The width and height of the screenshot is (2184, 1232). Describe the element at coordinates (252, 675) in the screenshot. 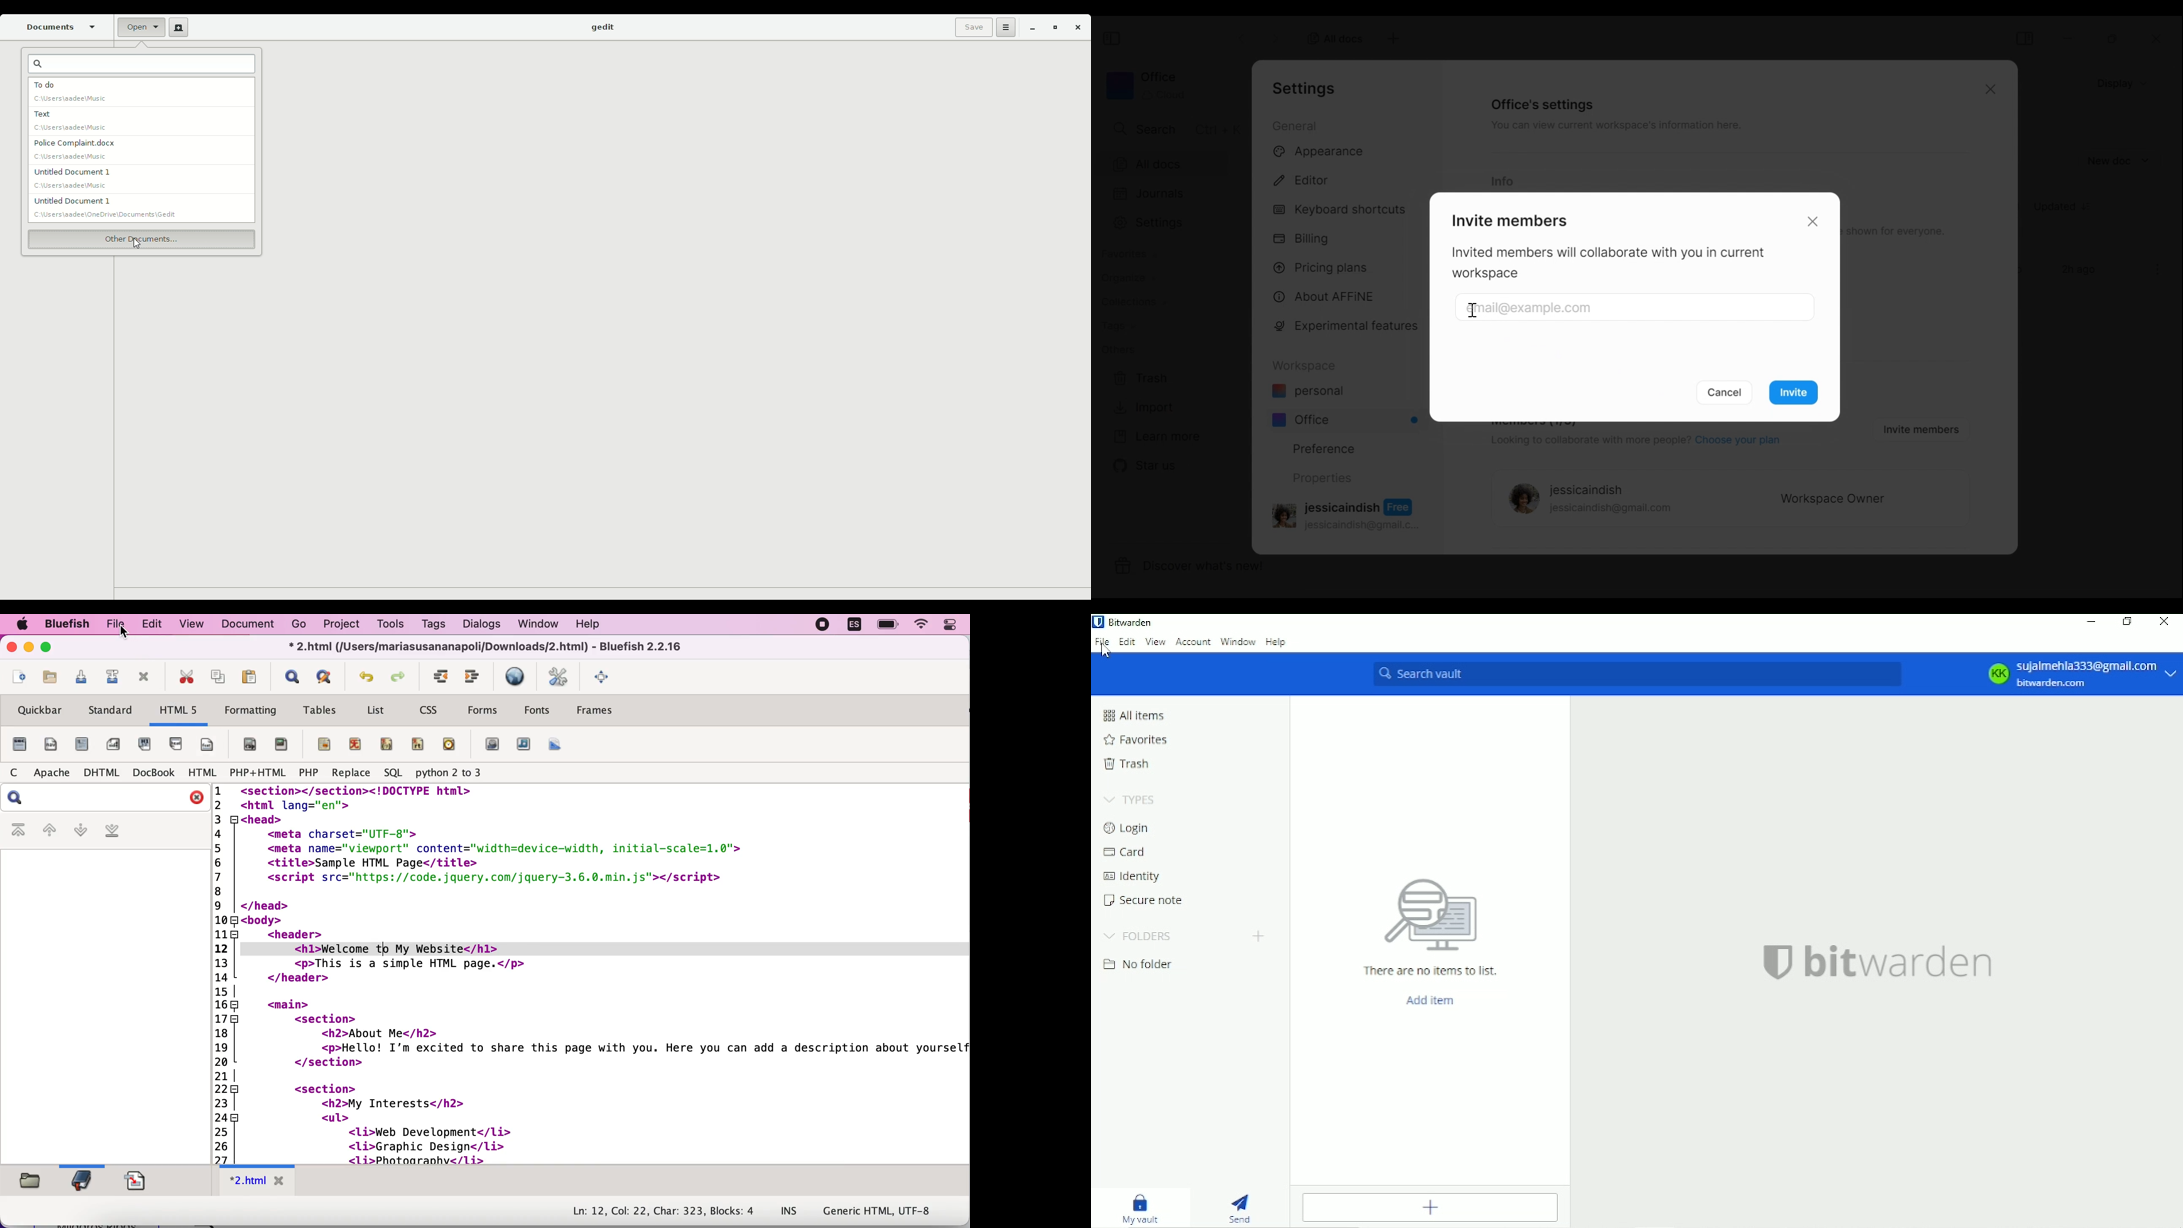

I see `paste` at that location.